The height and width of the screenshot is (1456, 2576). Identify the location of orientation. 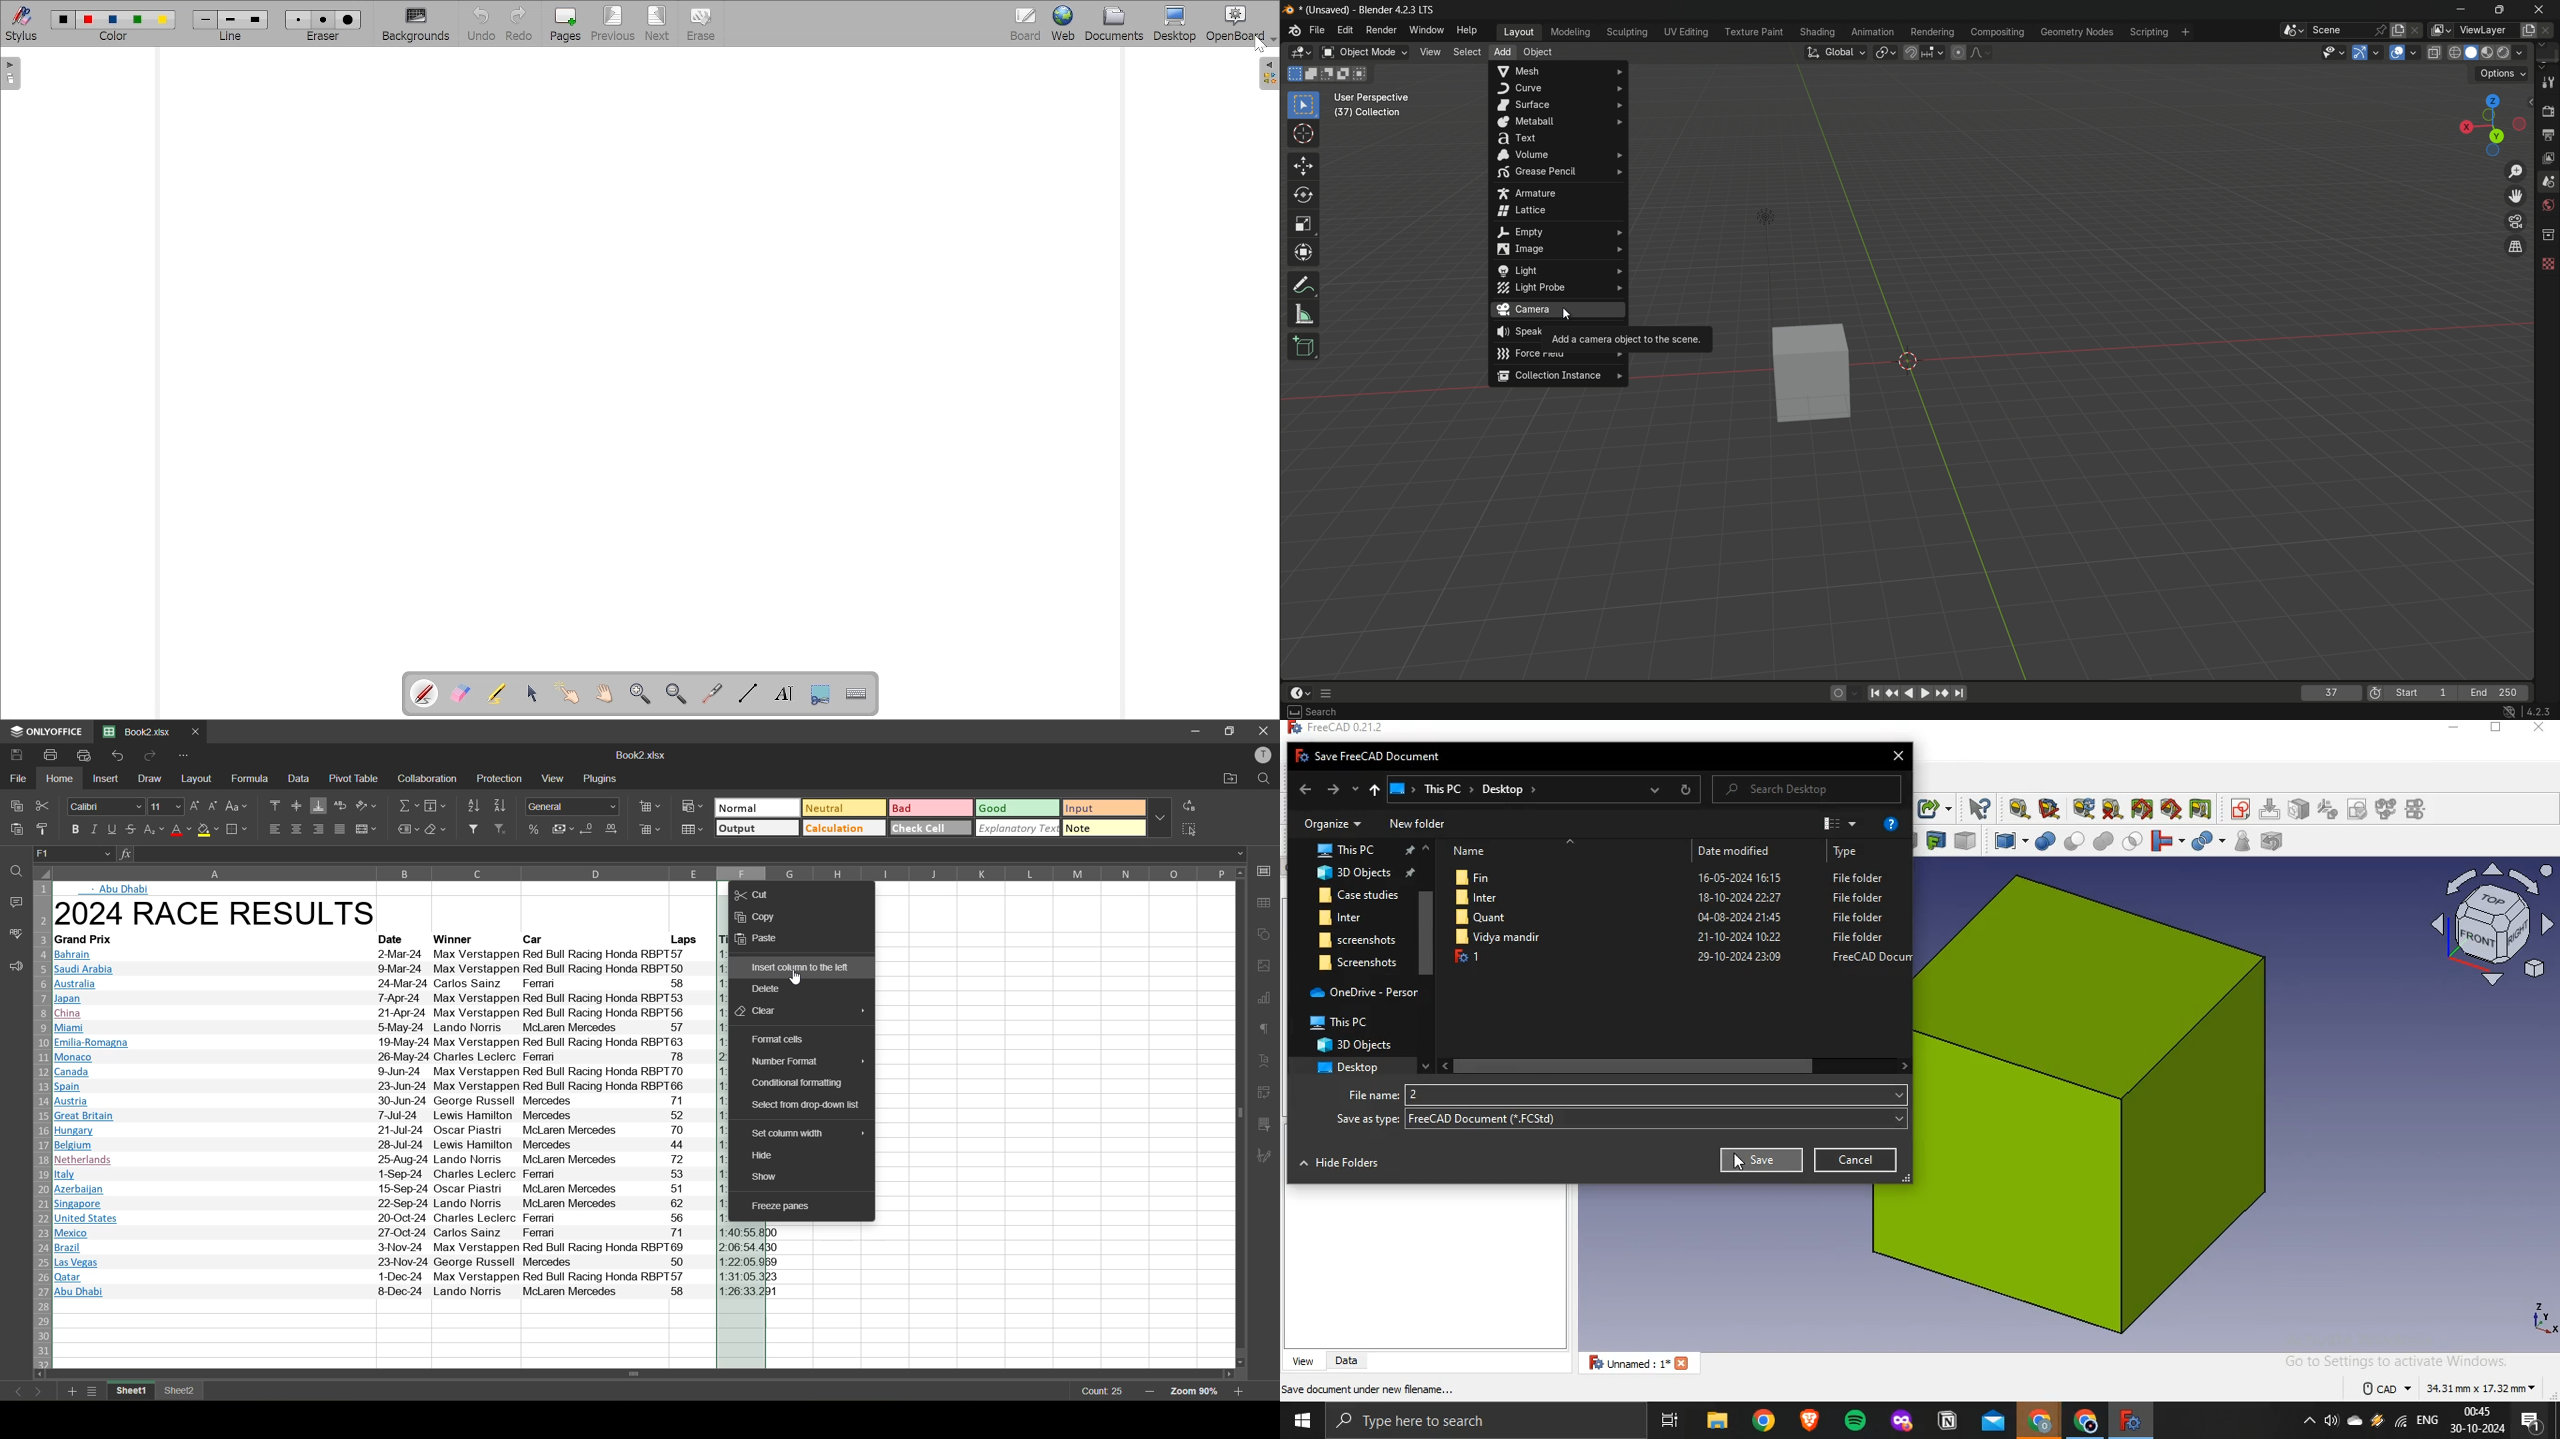
(368, 805).